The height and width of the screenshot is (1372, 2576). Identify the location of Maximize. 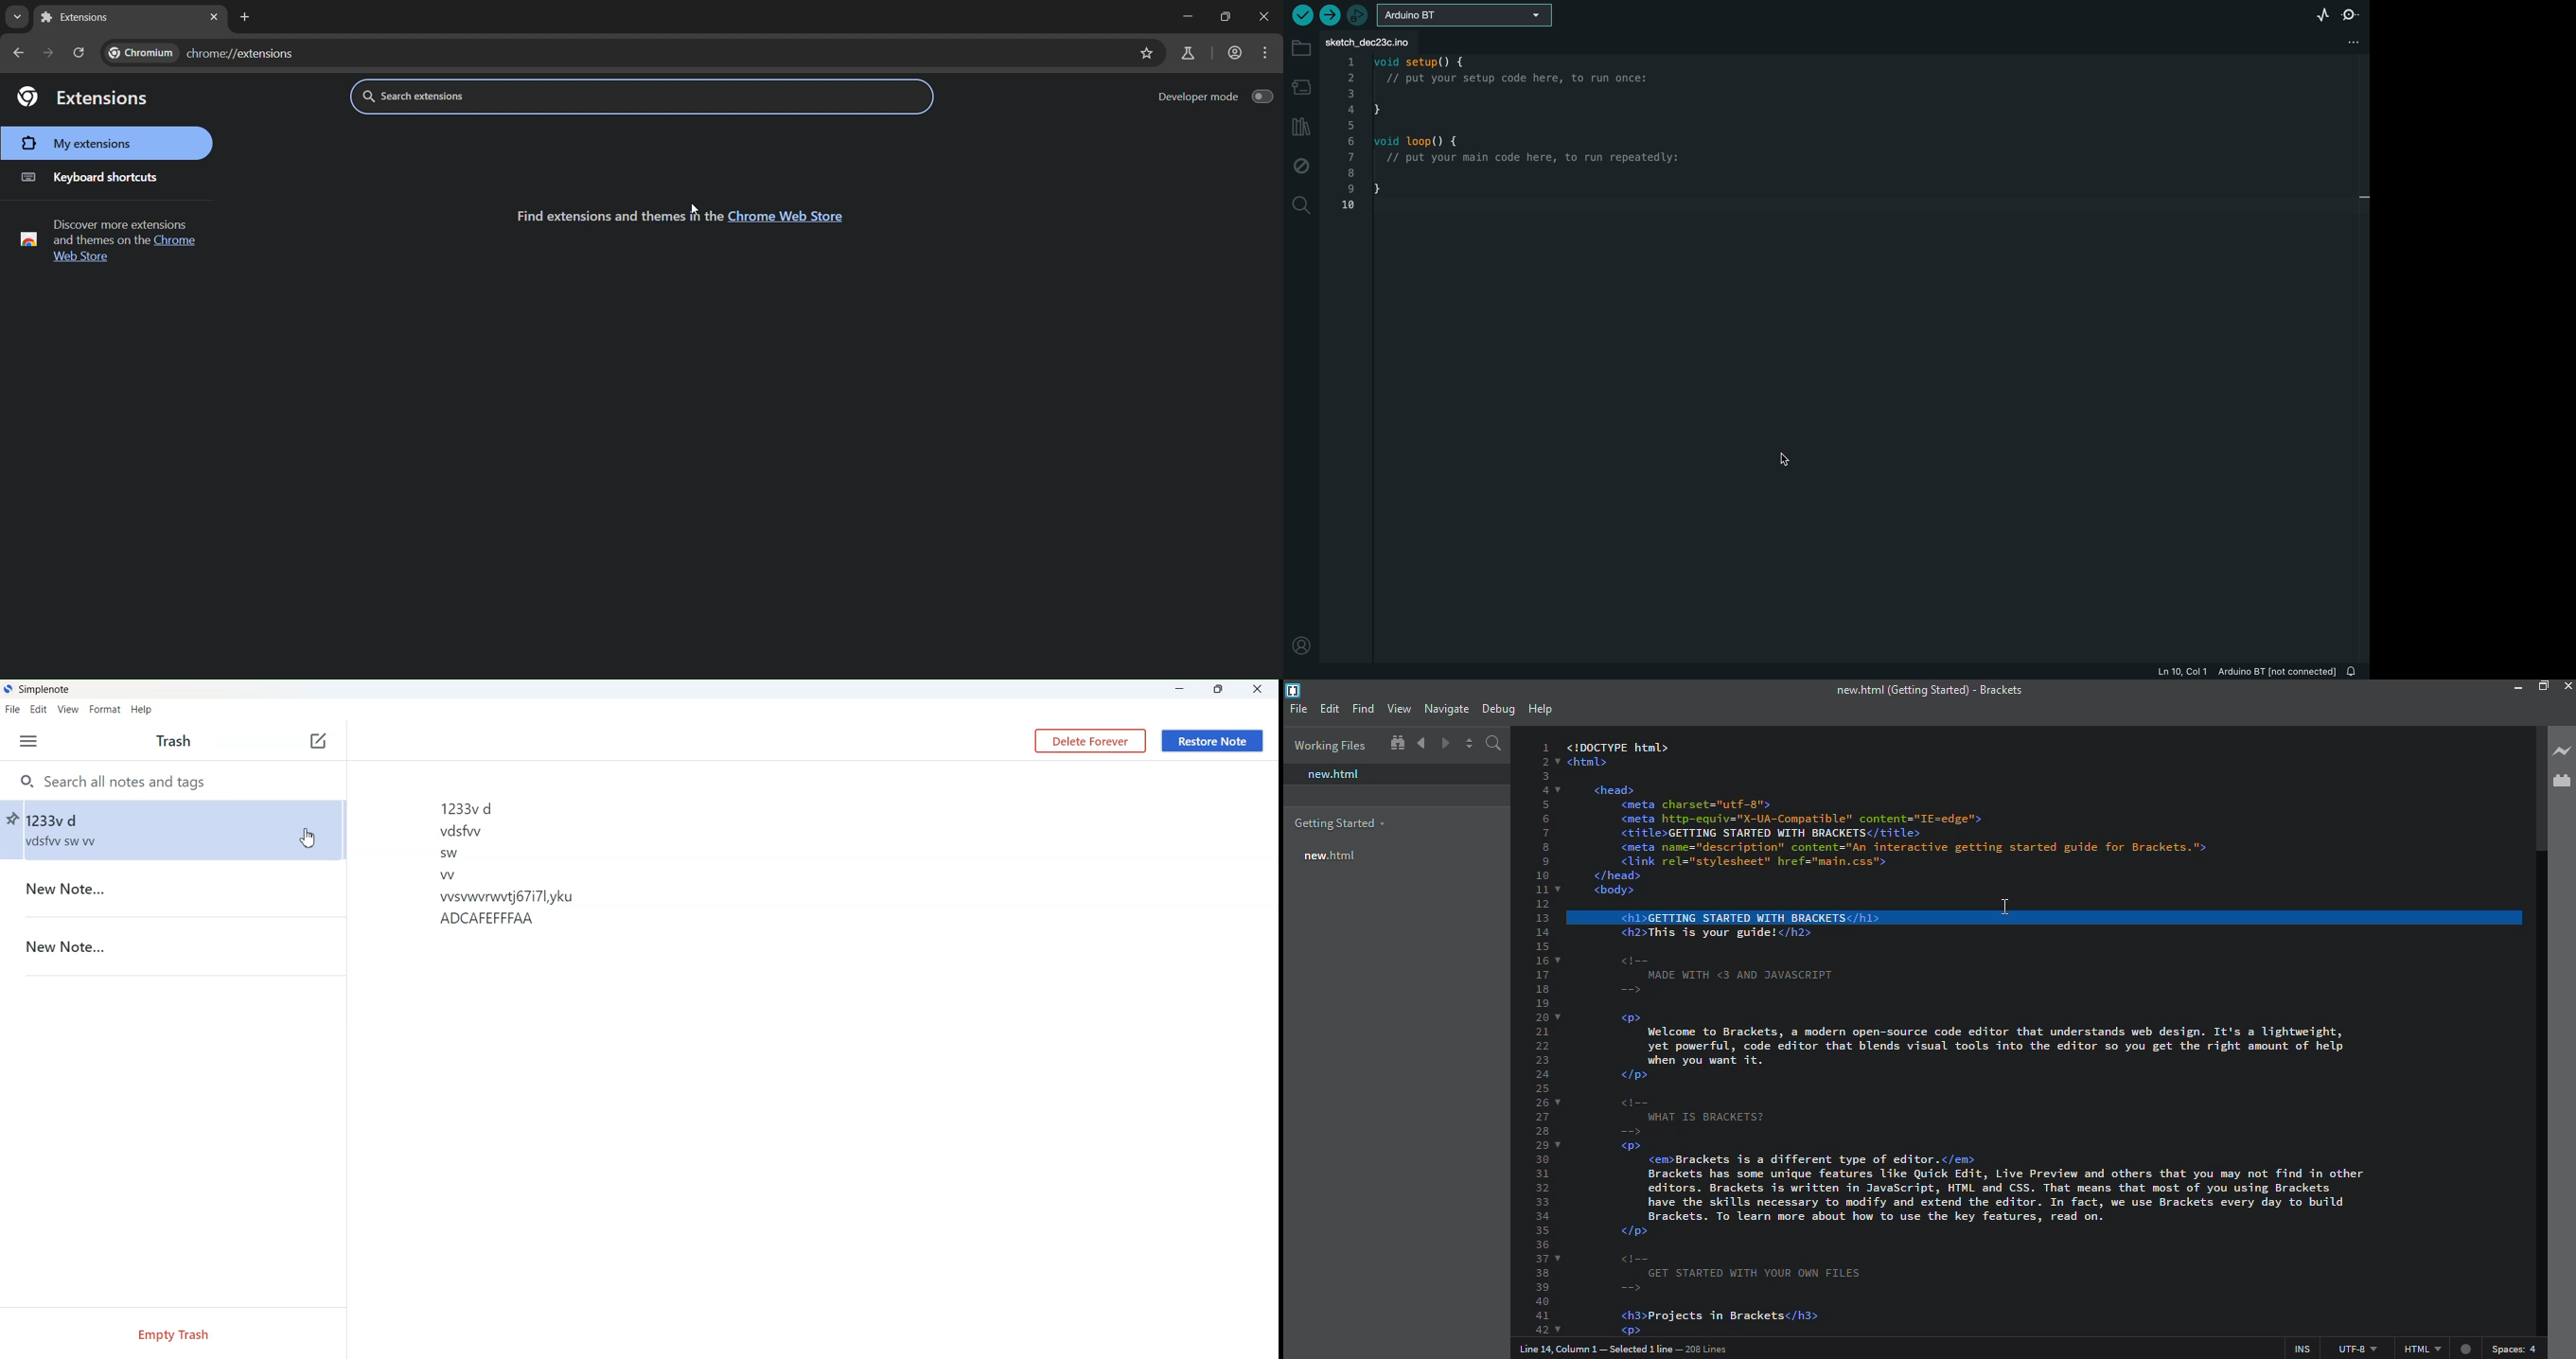
(1220, 689).